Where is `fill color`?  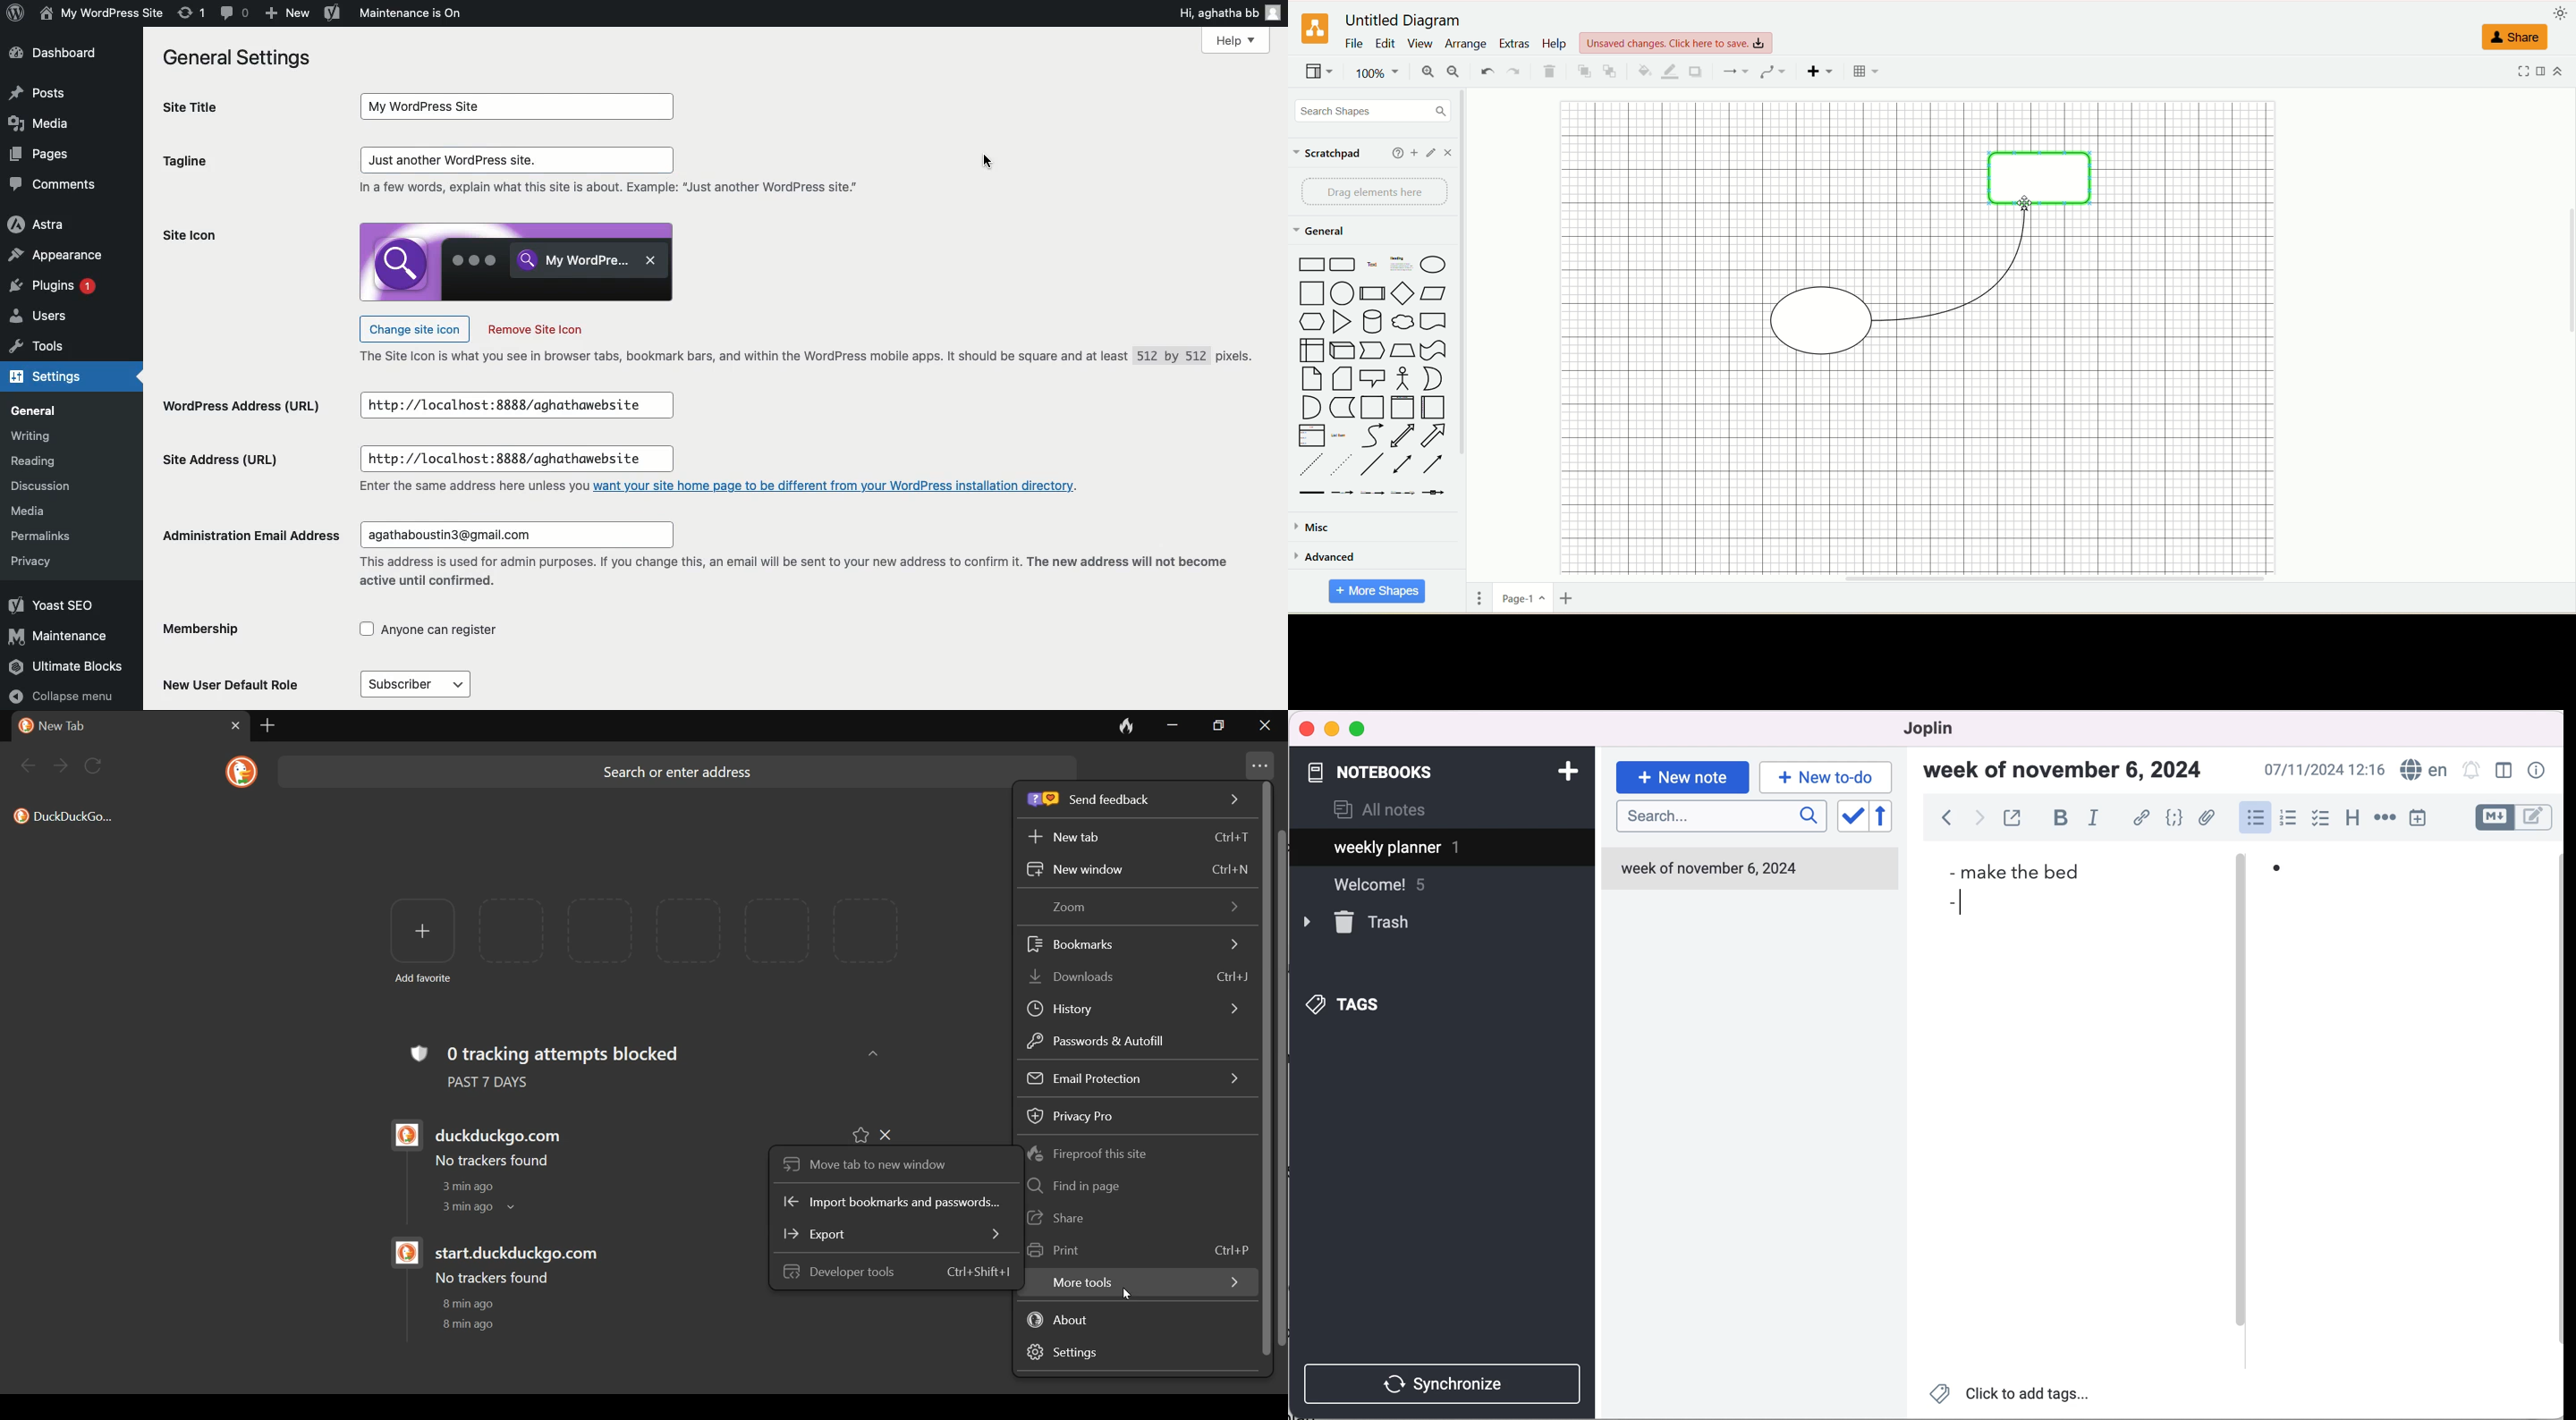
fill color is located at coordinates (1640, 72).